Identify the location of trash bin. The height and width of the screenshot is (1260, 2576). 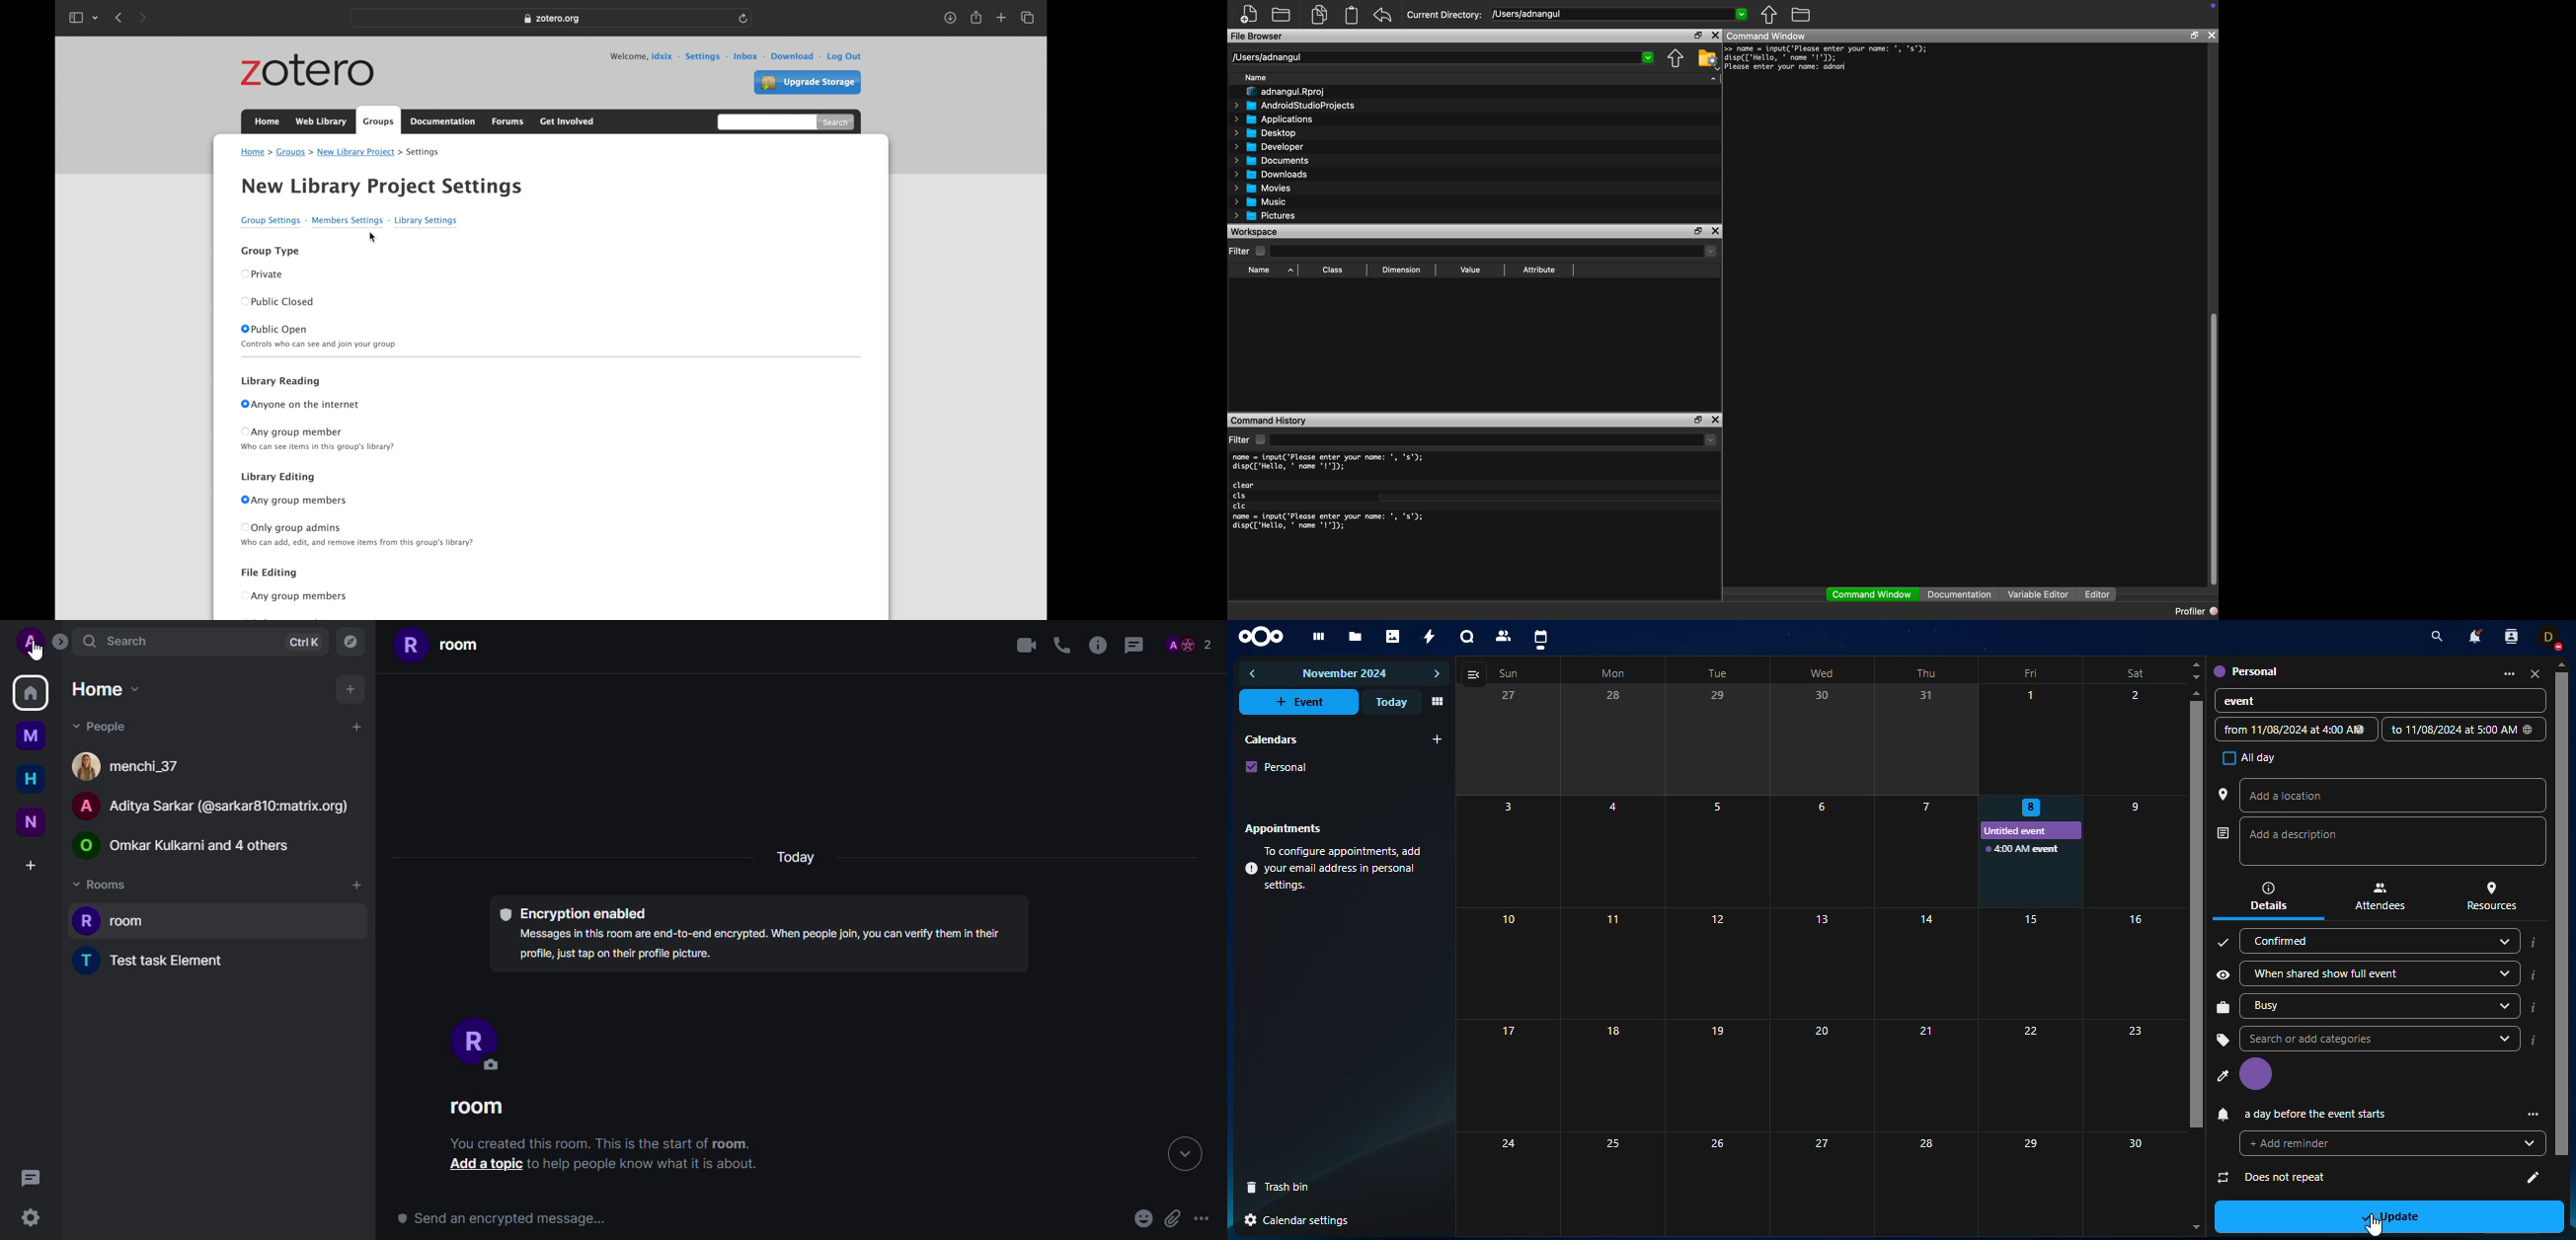
(1286, 1187).